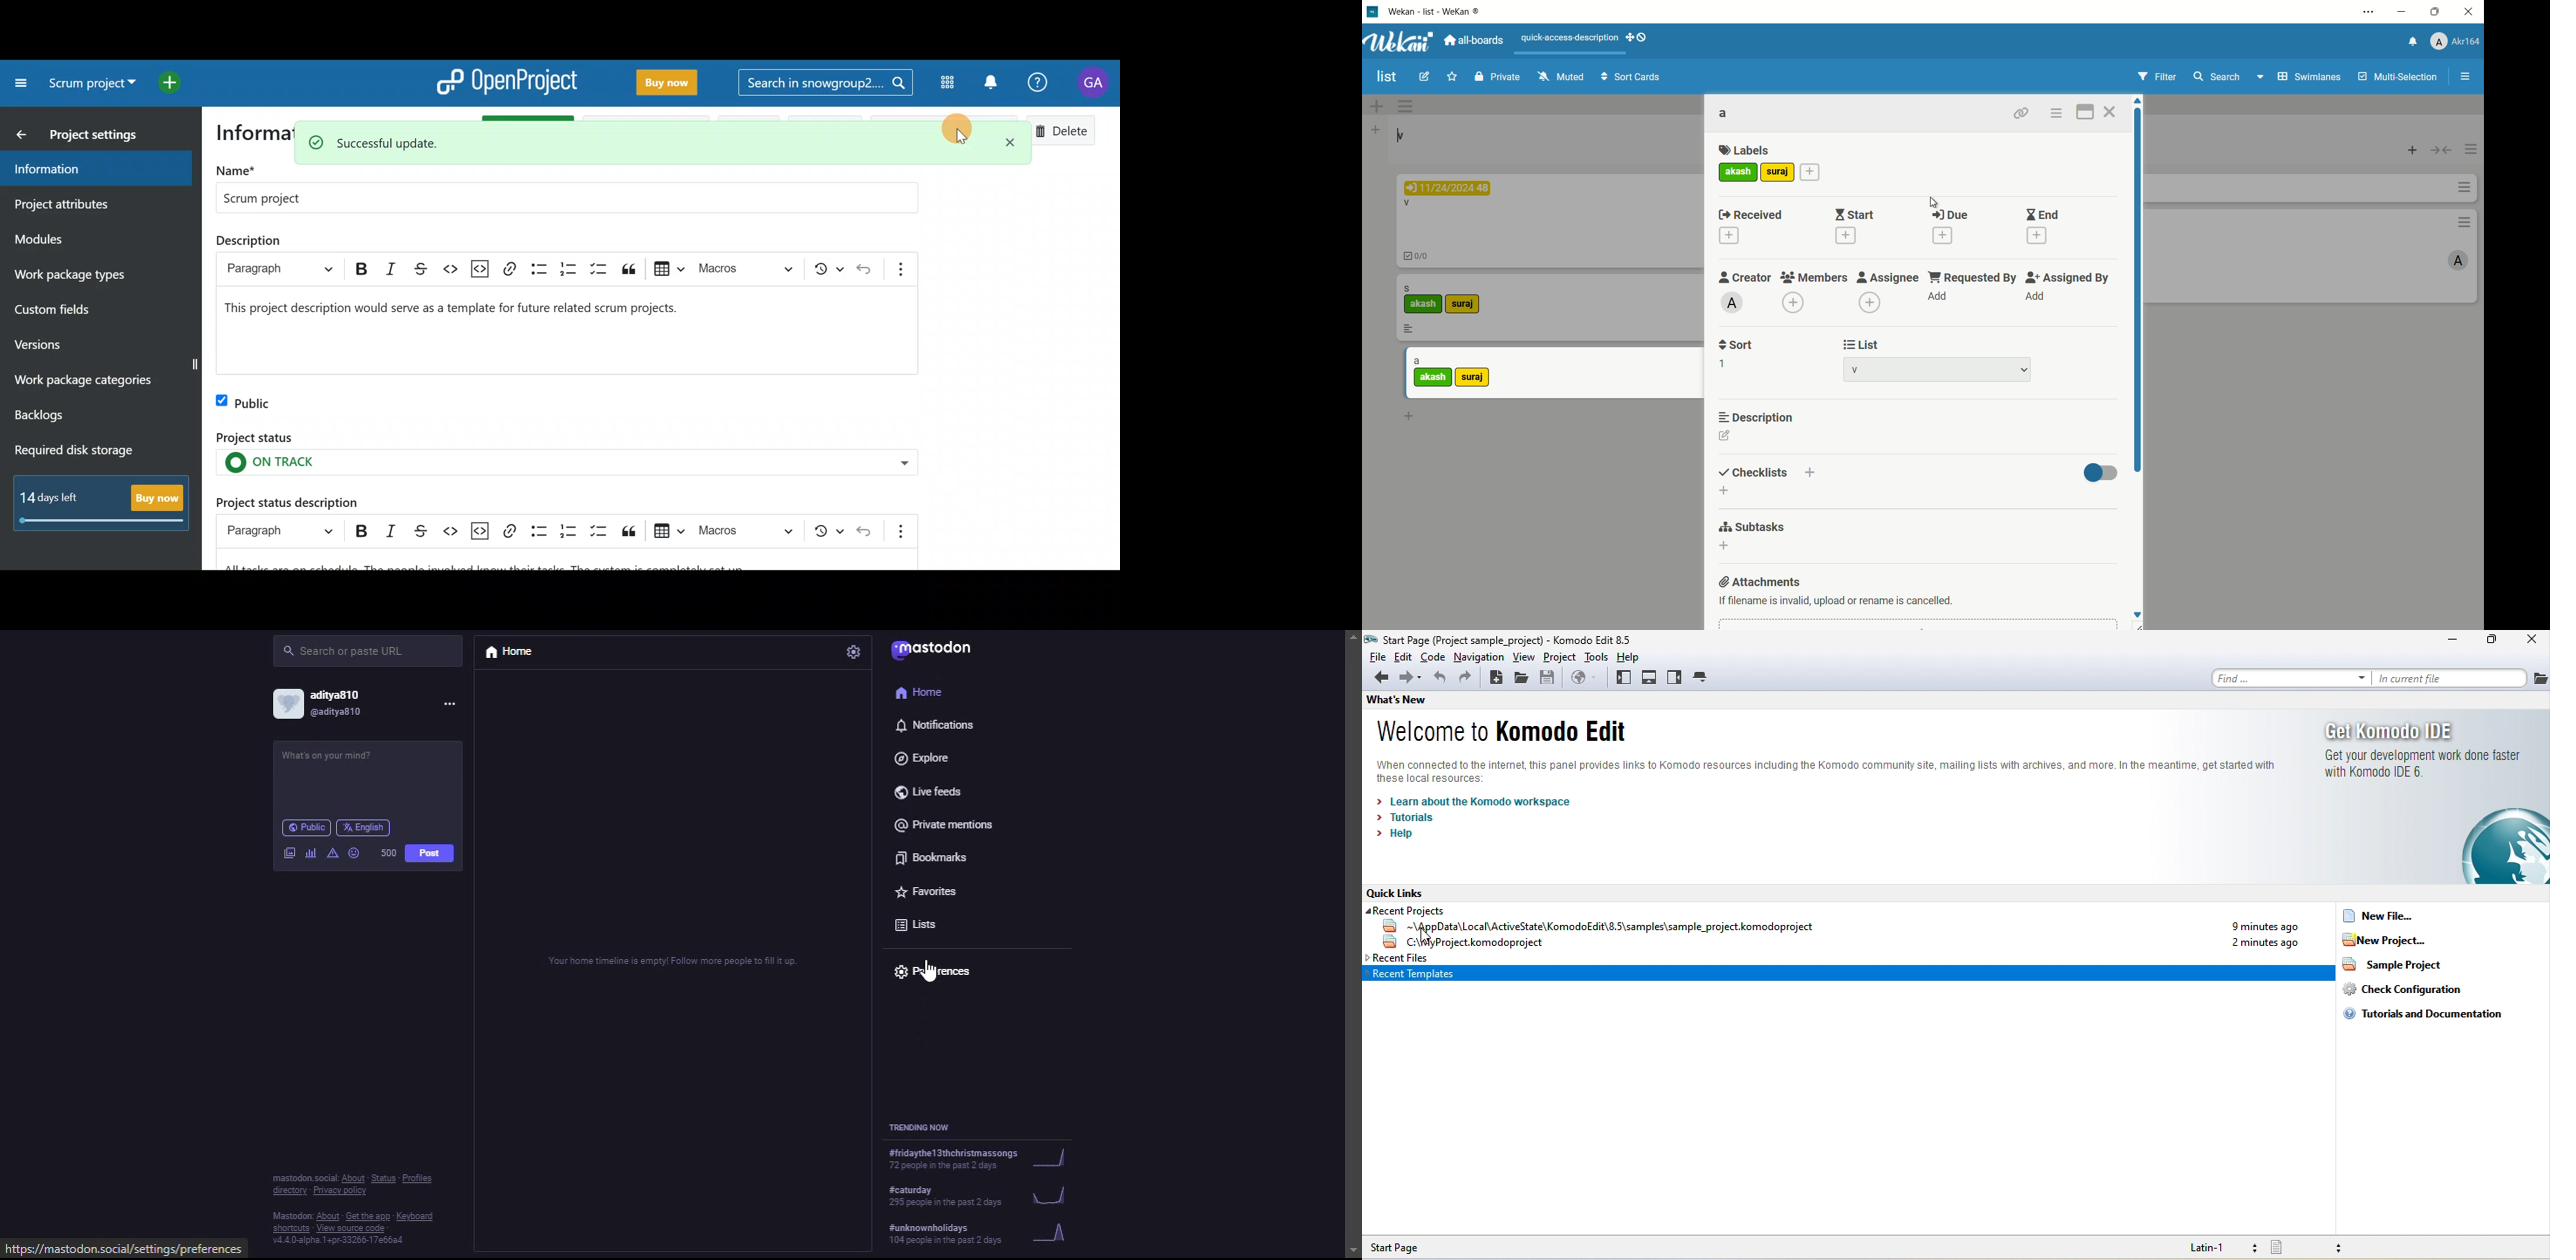  I want to click on board name, so click(1385, 77).